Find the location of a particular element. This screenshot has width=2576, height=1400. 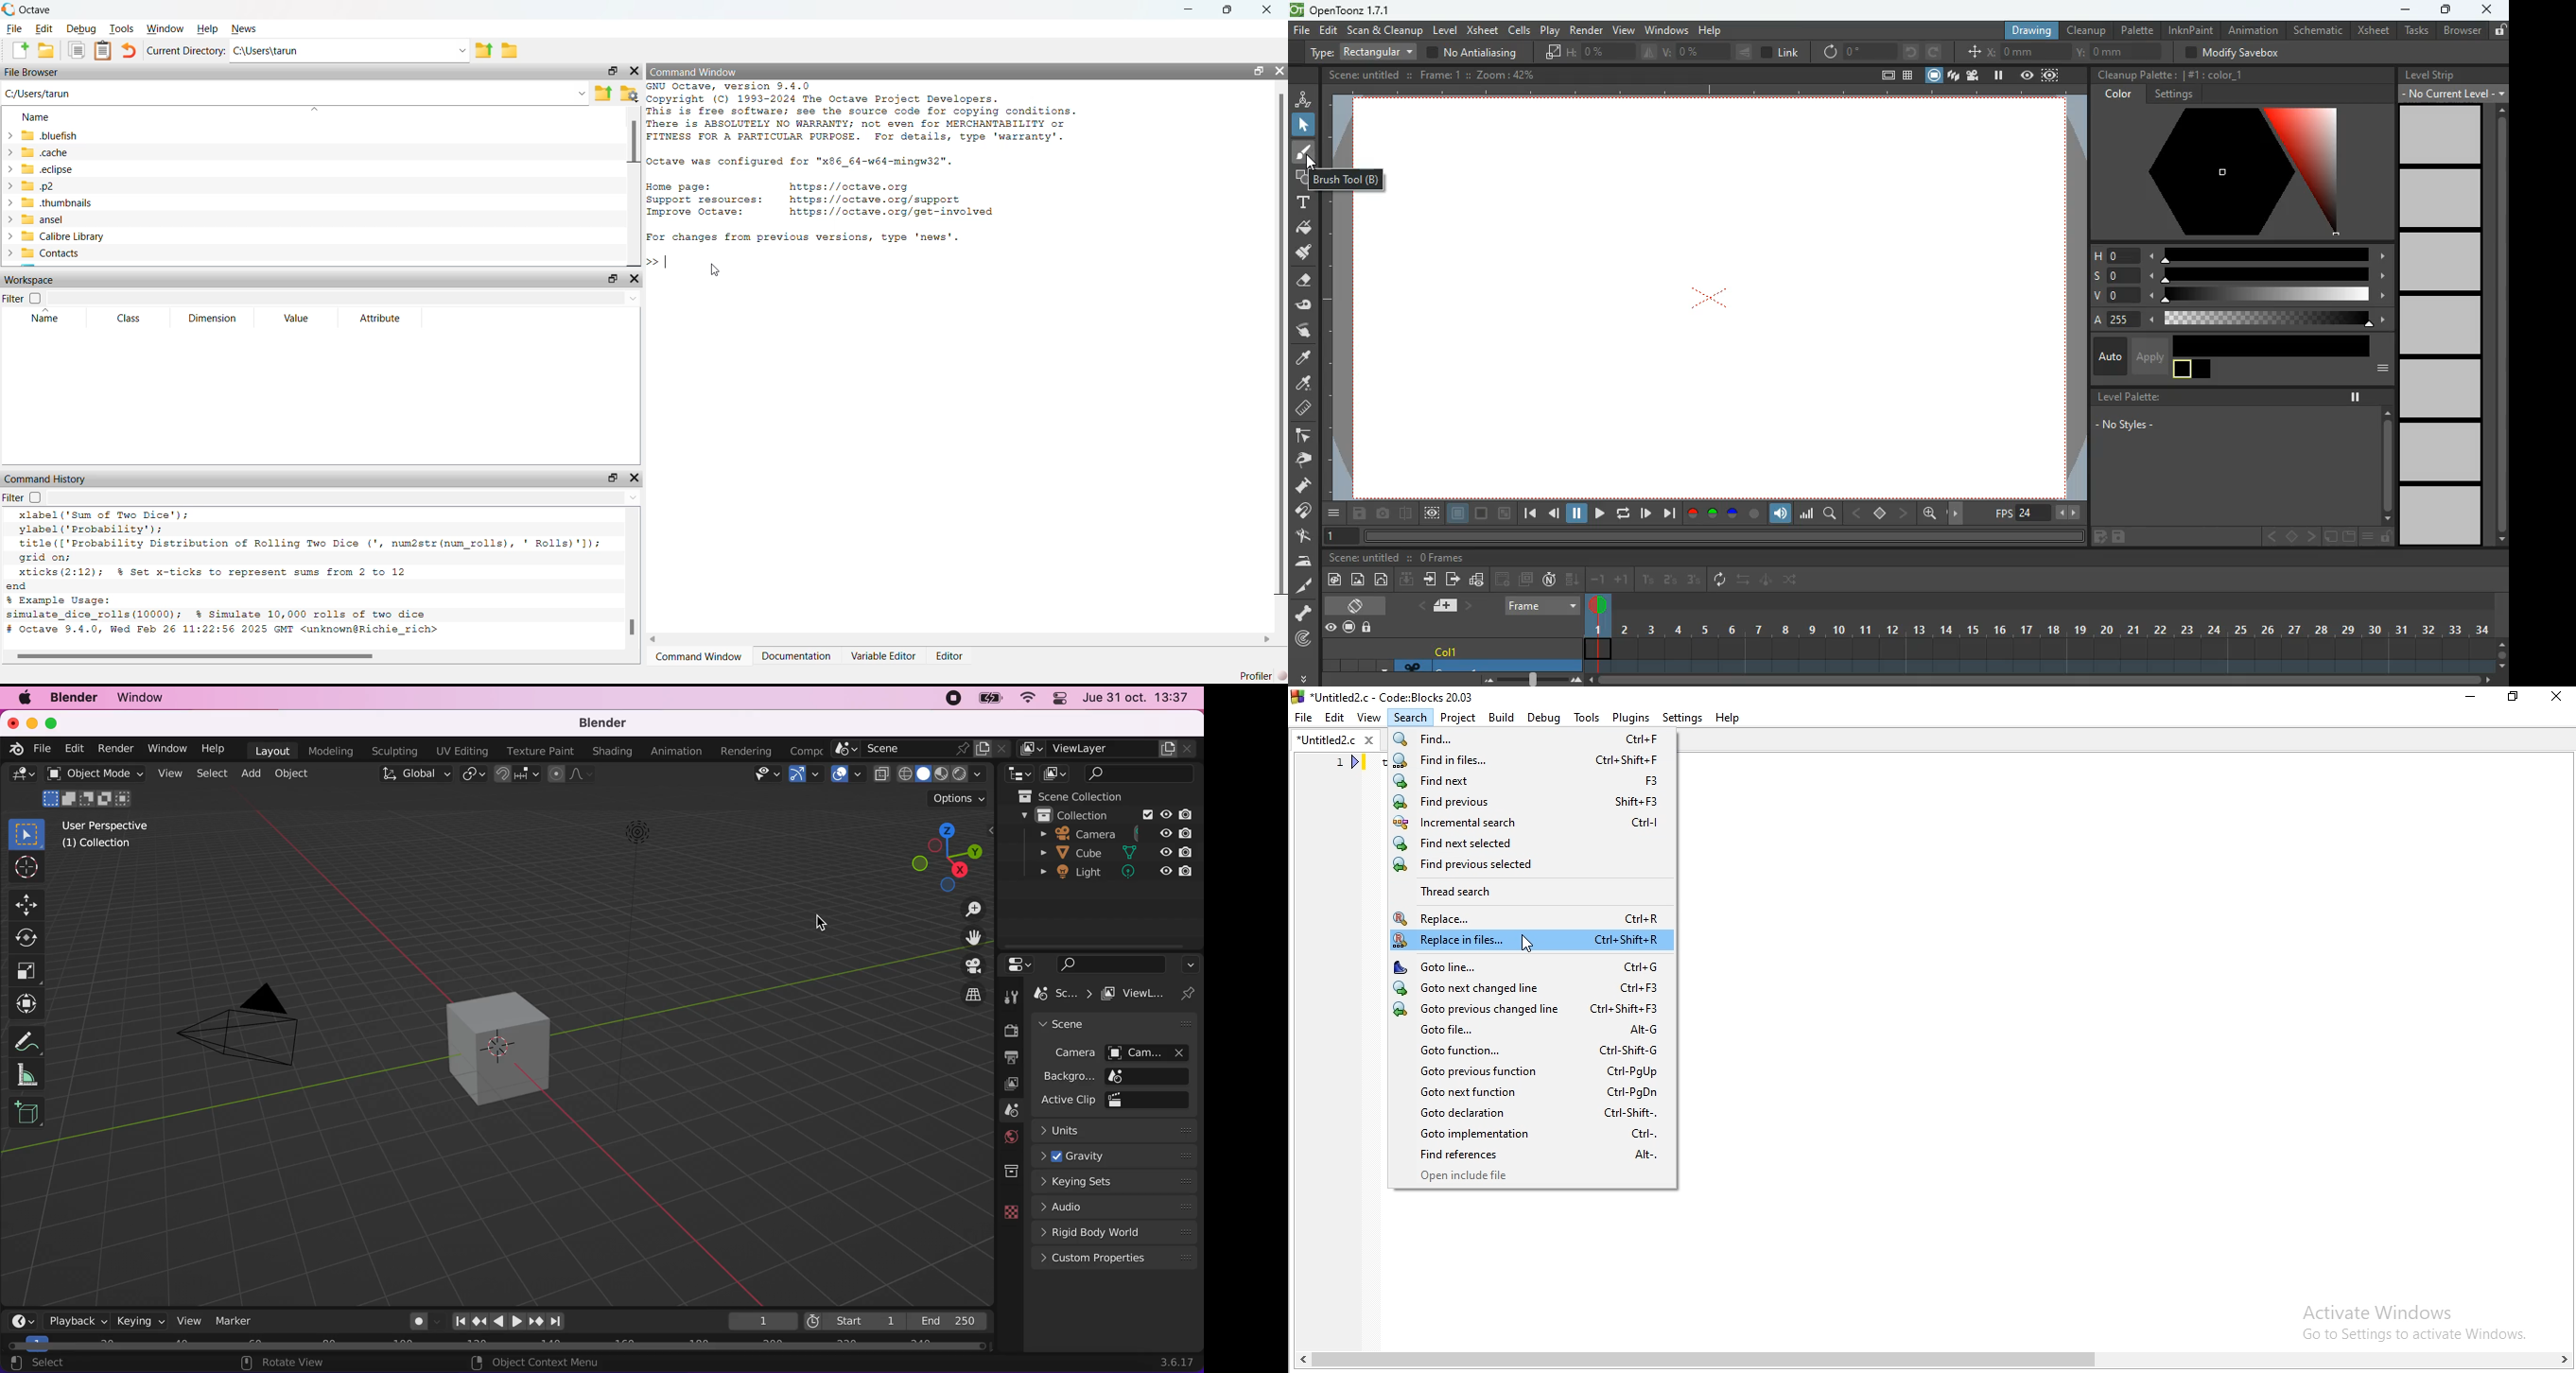

Replace in files.. is located at coordinates (1529, 942).